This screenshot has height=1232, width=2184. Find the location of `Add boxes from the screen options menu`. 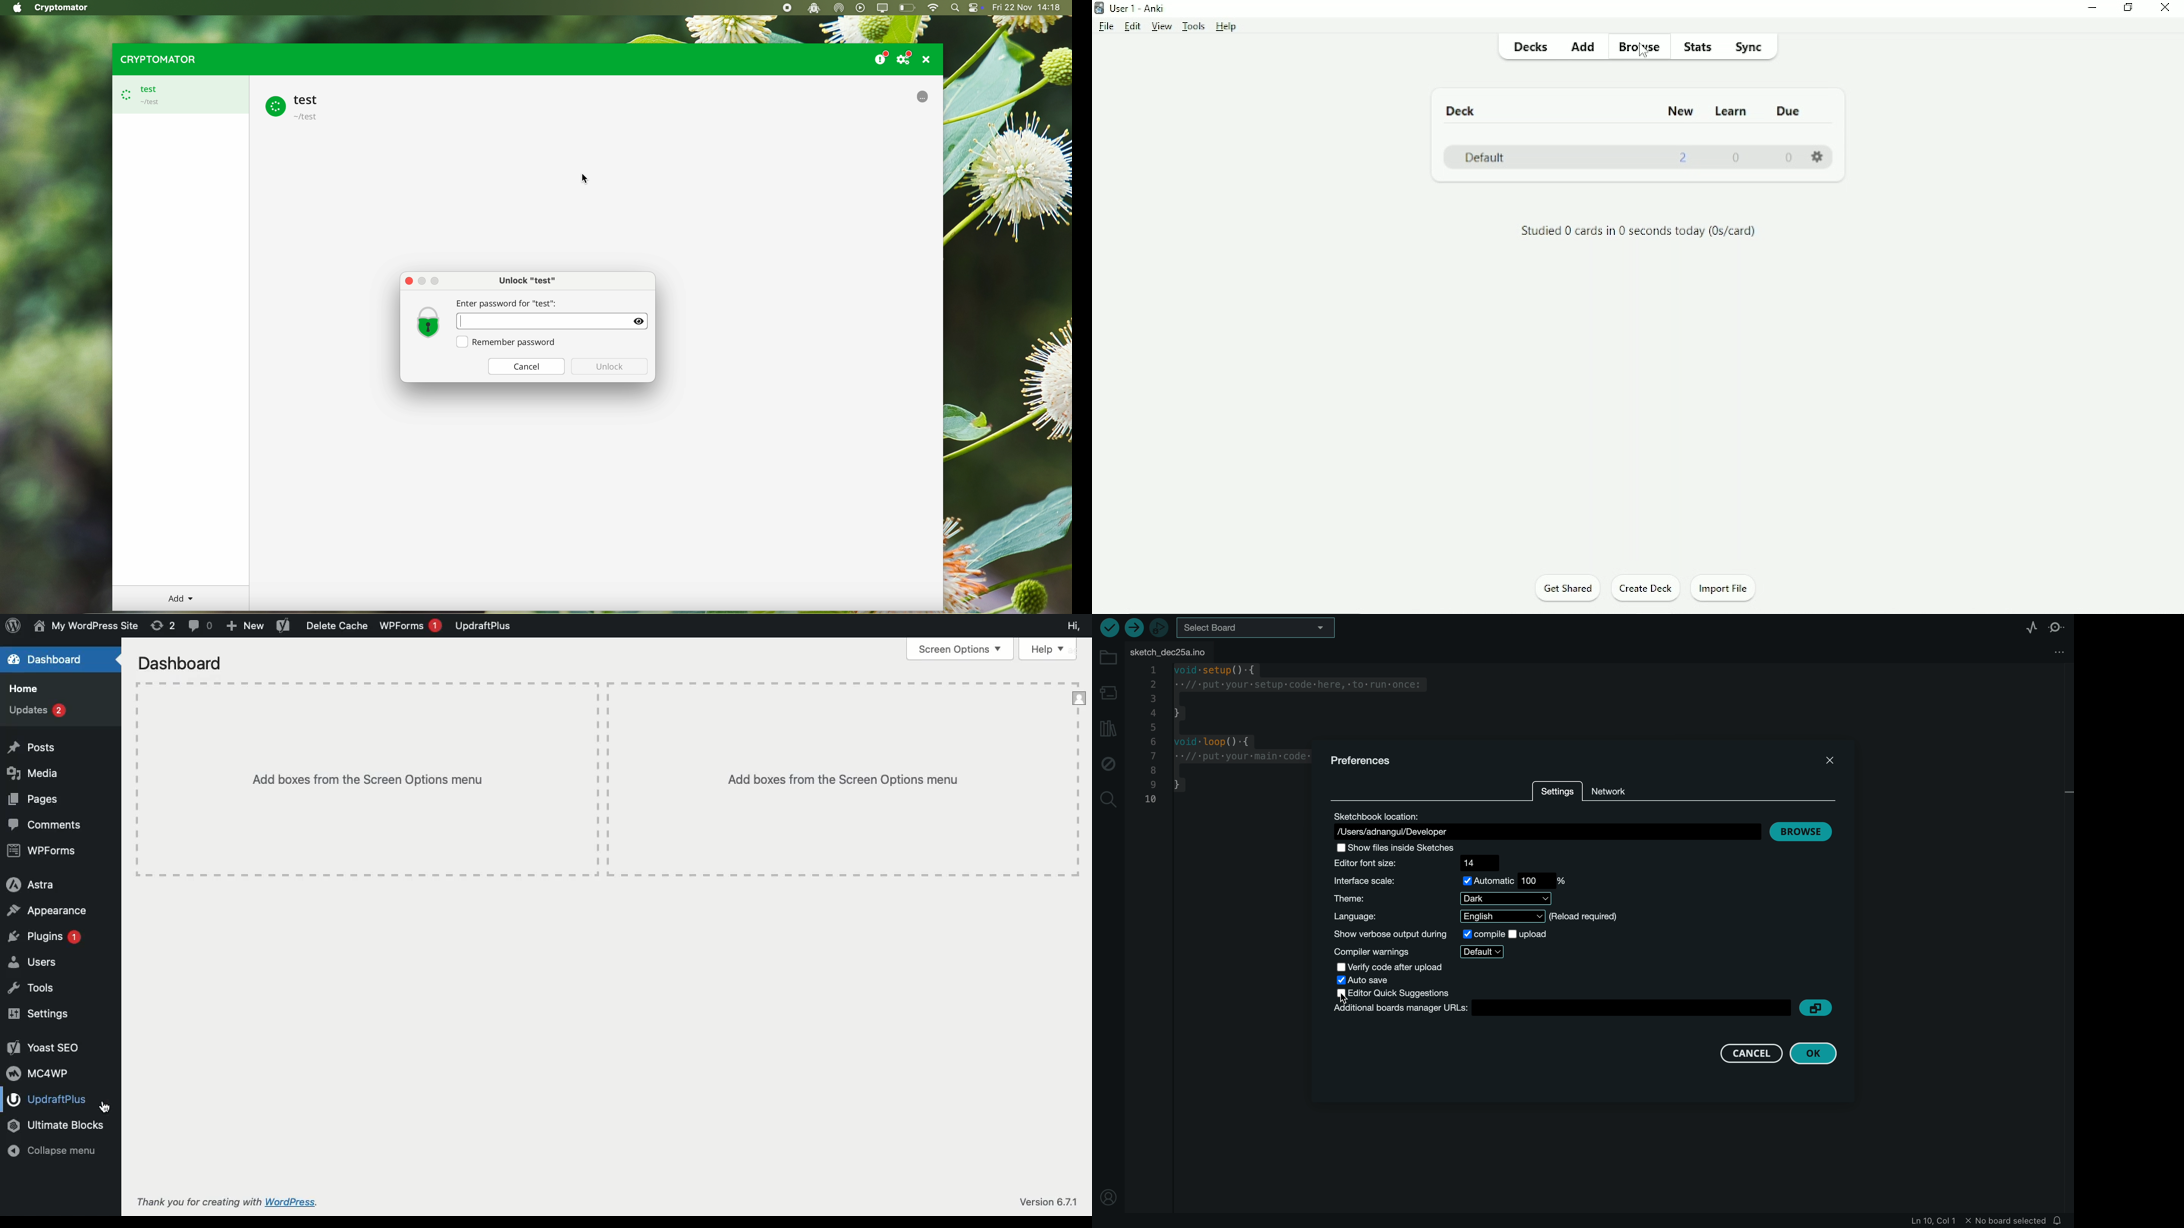

Add boxes from the screen options menu is located at coordinates (607, 780).